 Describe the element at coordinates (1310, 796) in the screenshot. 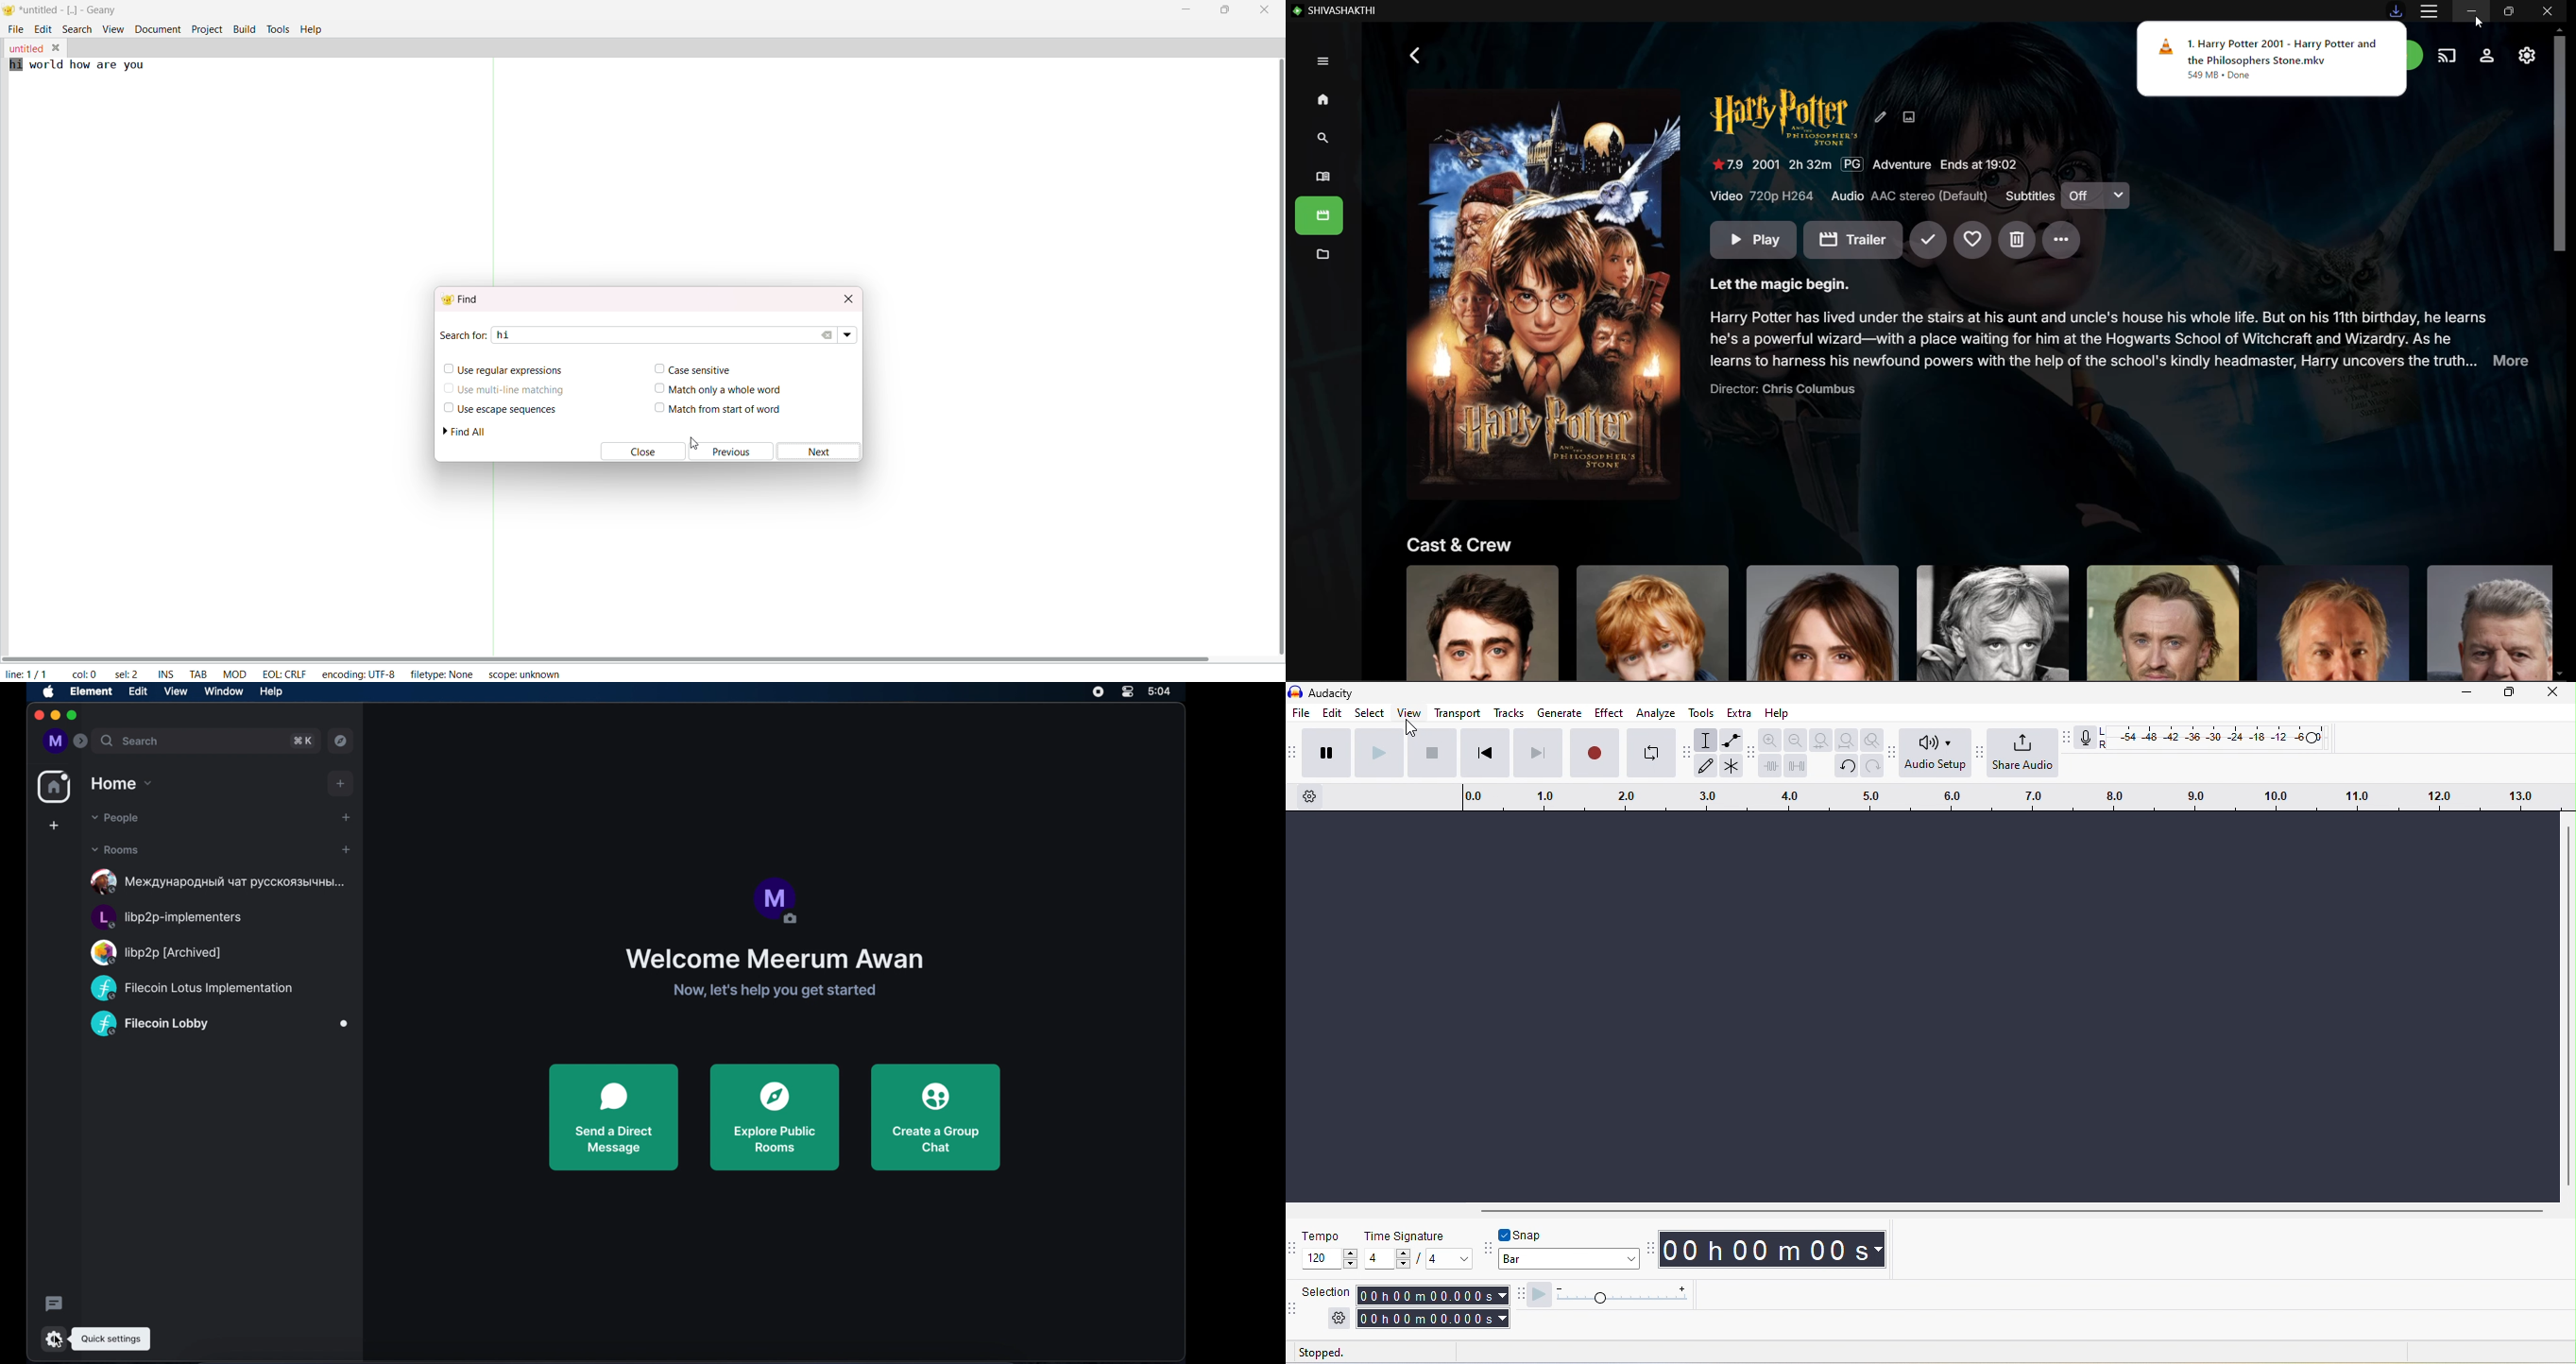

I see `timeline settings` at that location.